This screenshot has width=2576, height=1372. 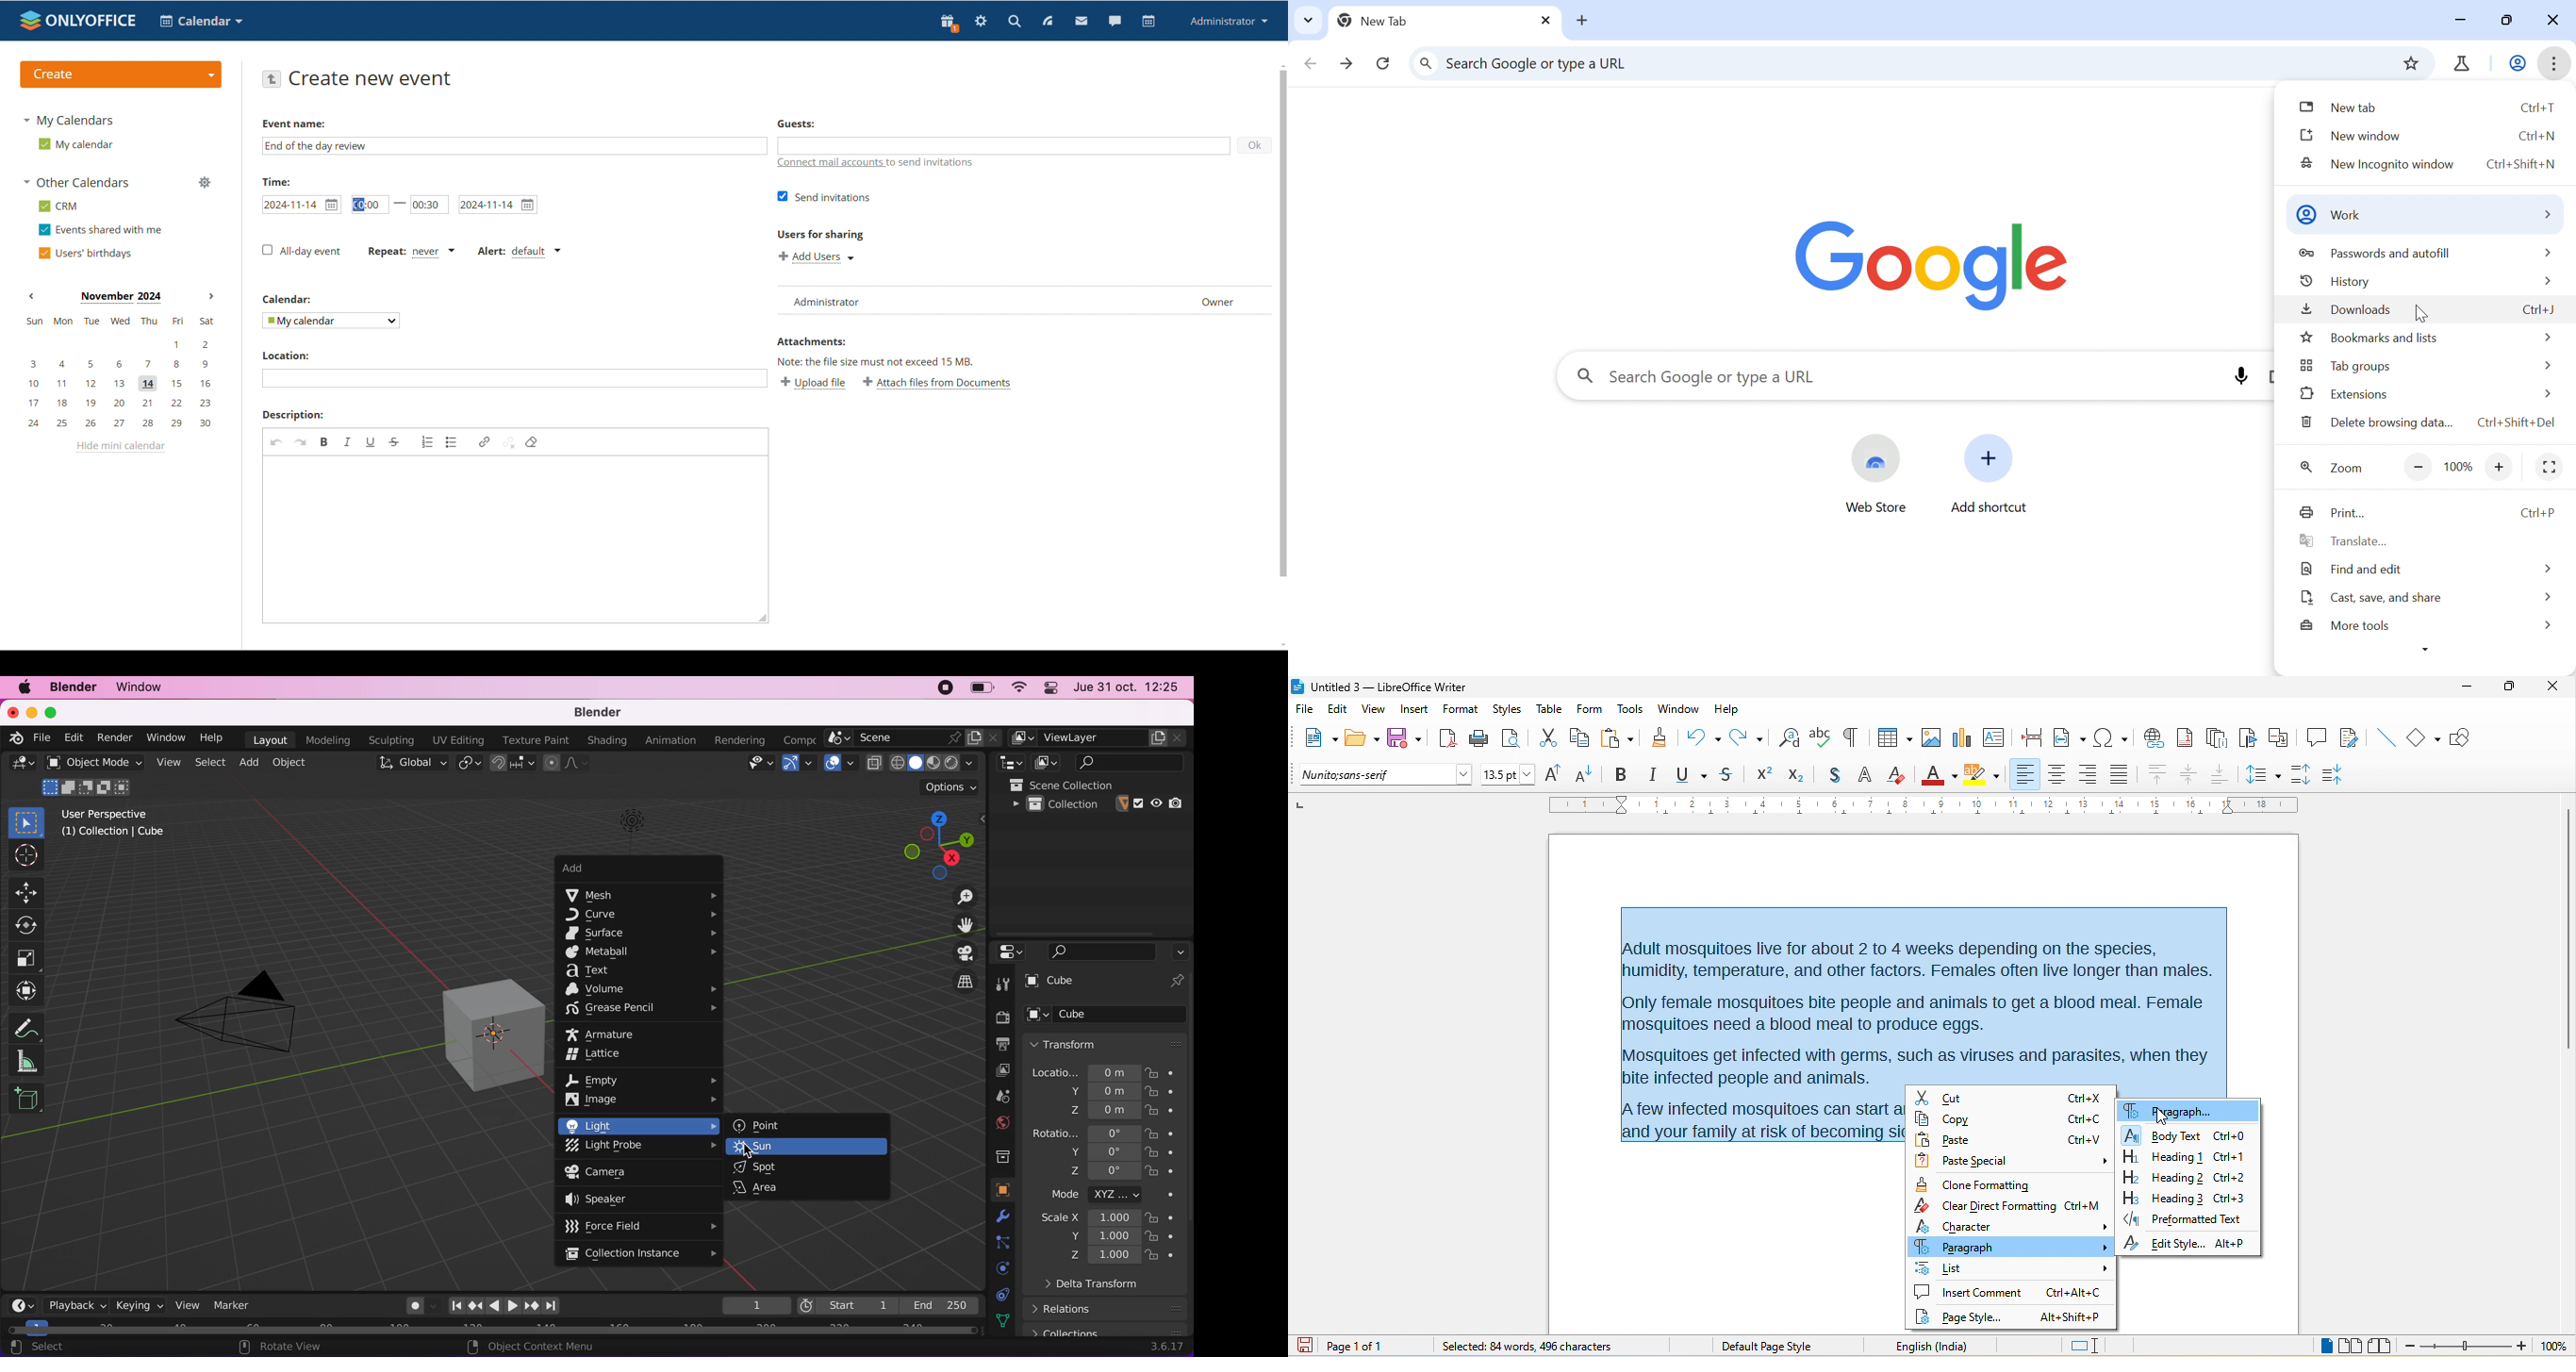 I want to click on cube, so click(x=471, y=1024).